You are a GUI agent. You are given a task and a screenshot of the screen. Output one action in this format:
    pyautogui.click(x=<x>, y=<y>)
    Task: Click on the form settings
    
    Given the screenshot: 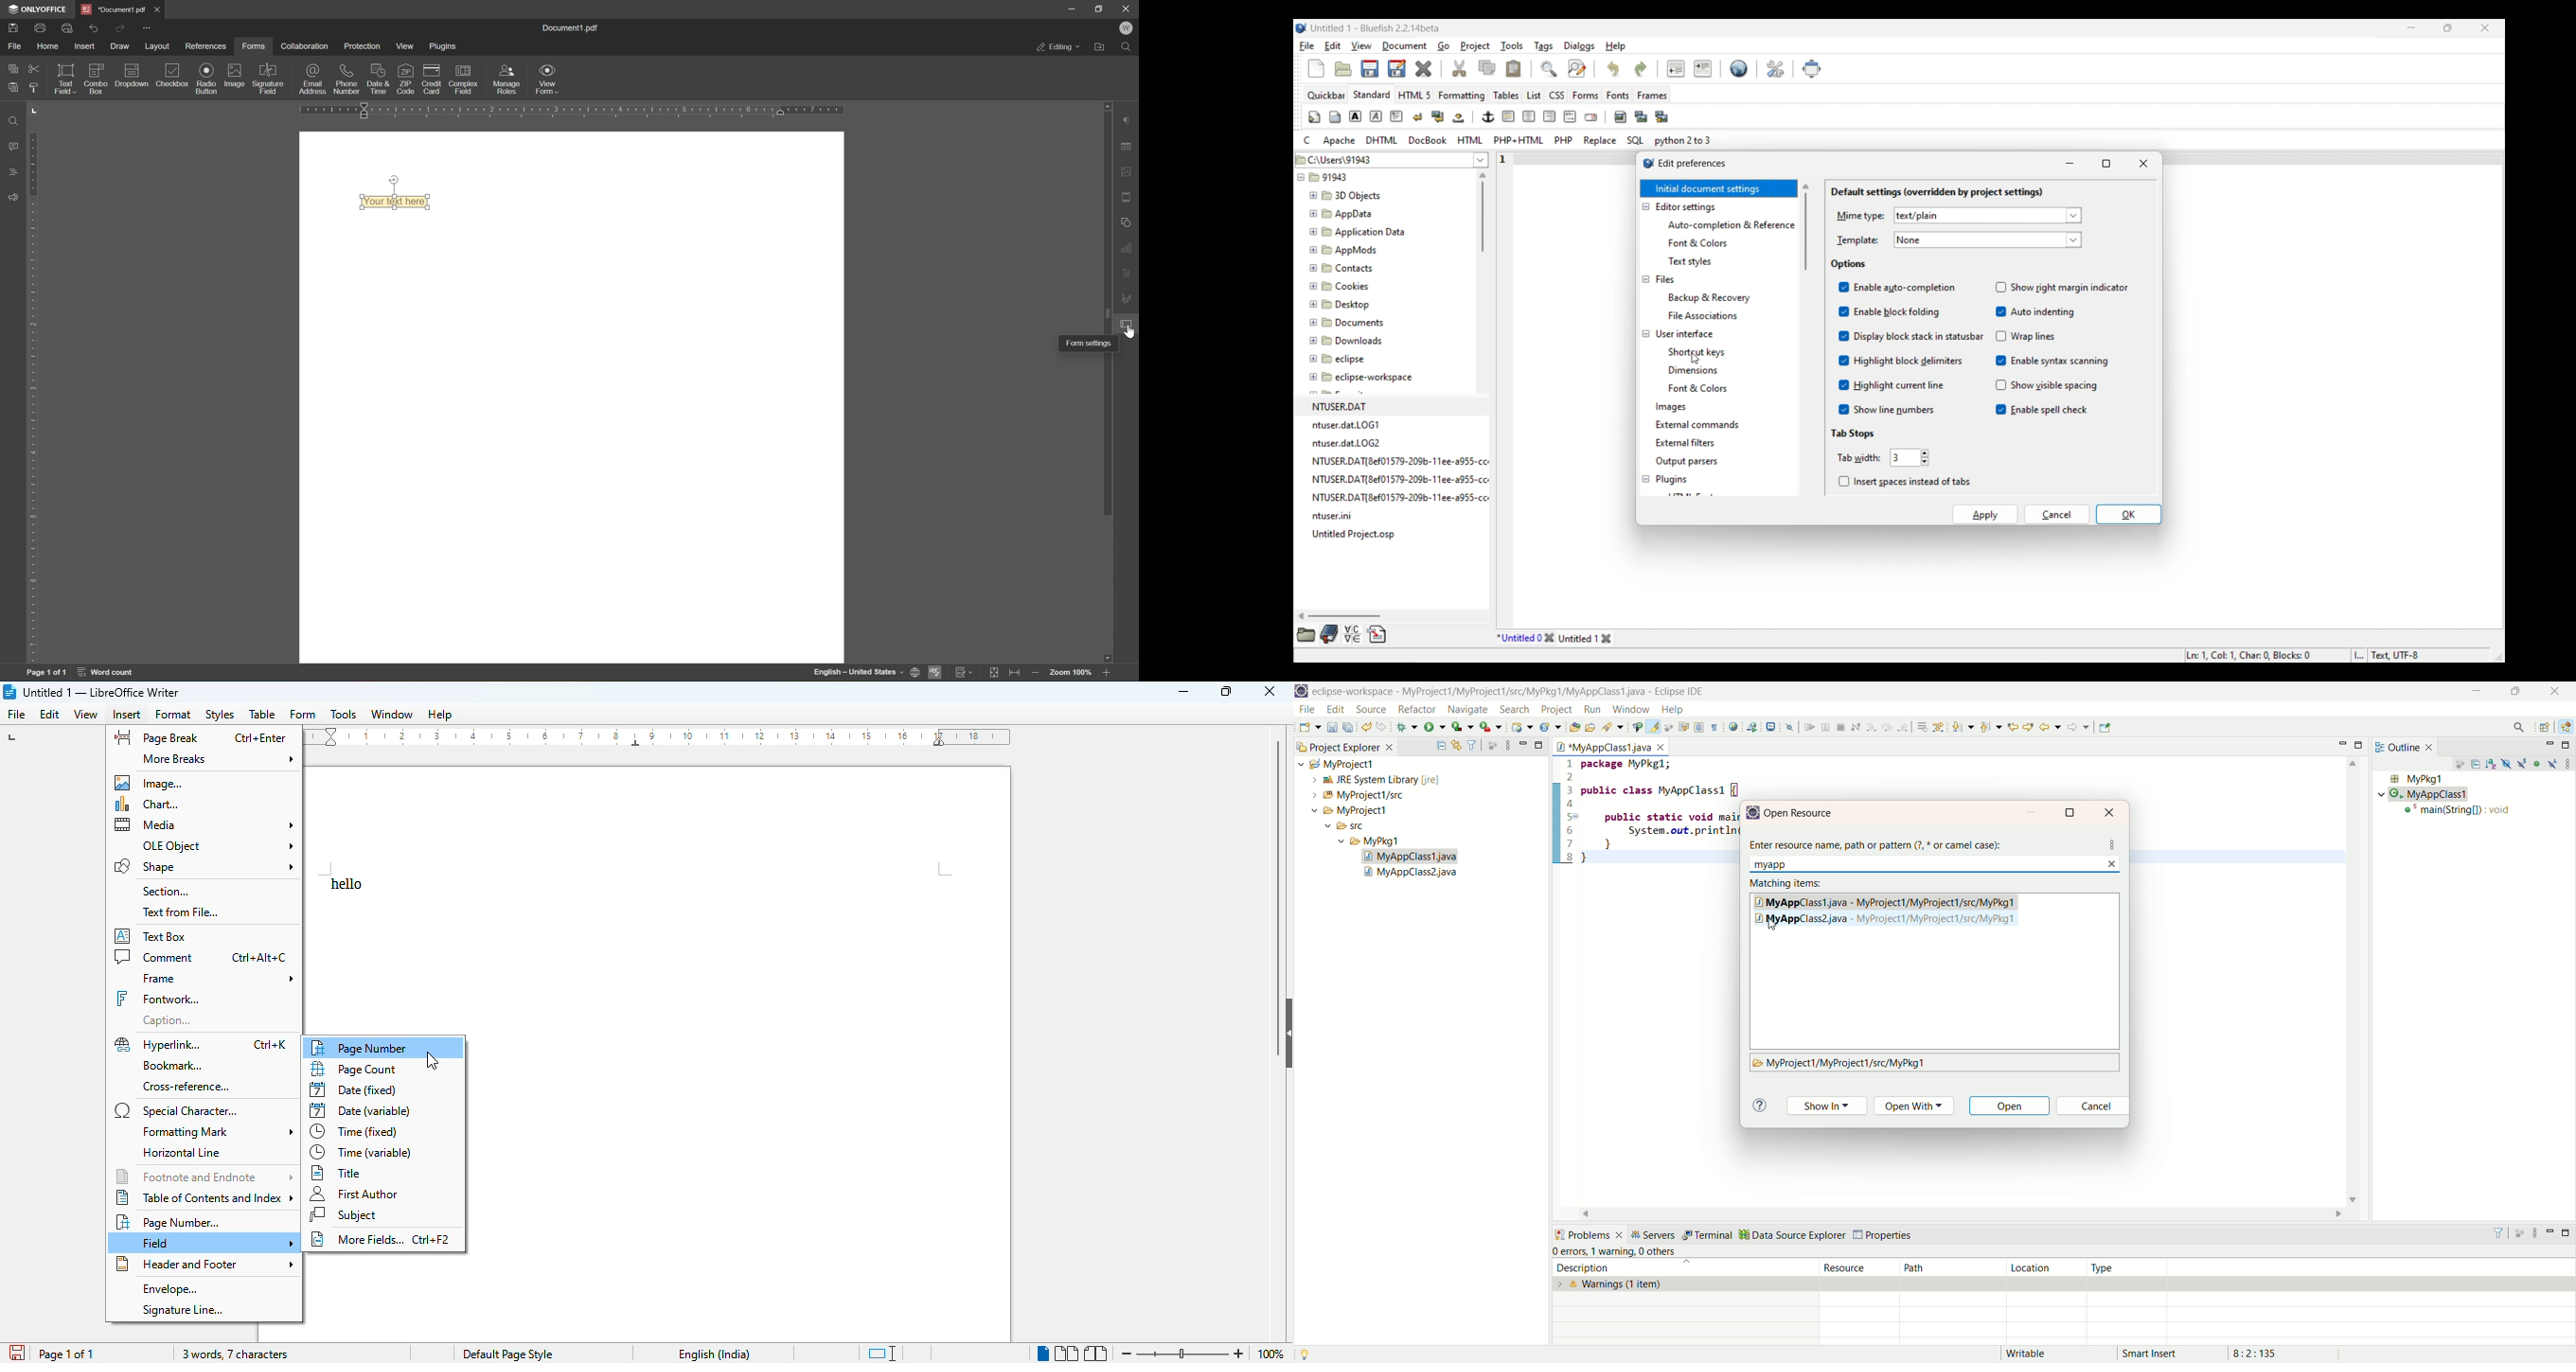 What is the action you would take?
    pyautogui.click(x=1127, y=323)
    